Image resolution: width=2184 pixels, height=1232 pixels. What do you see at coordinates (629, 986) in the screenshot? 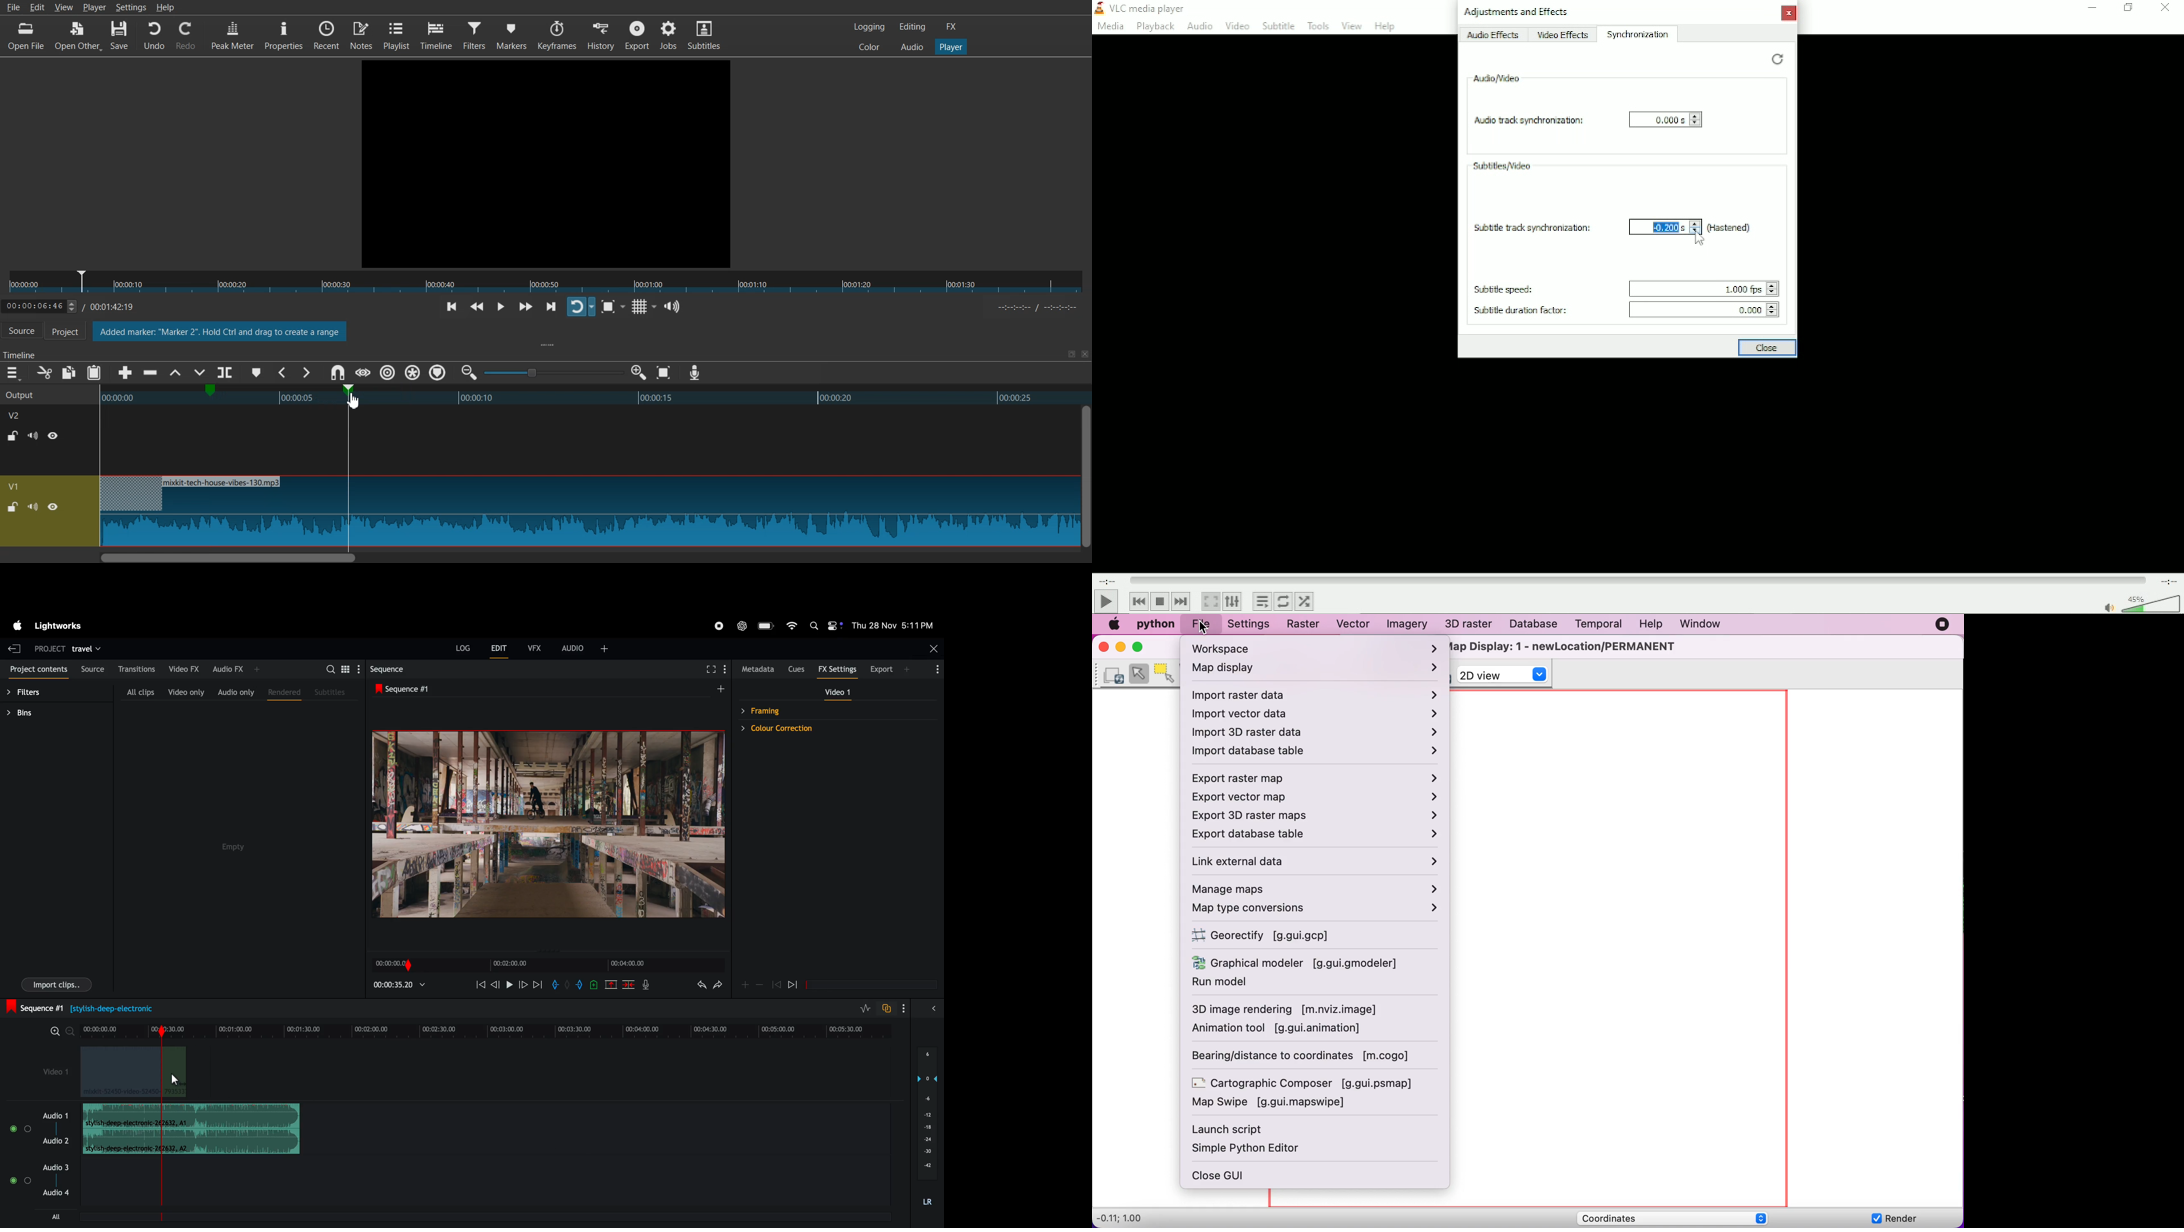
I see `delete ` at bounding box center [629, 986].